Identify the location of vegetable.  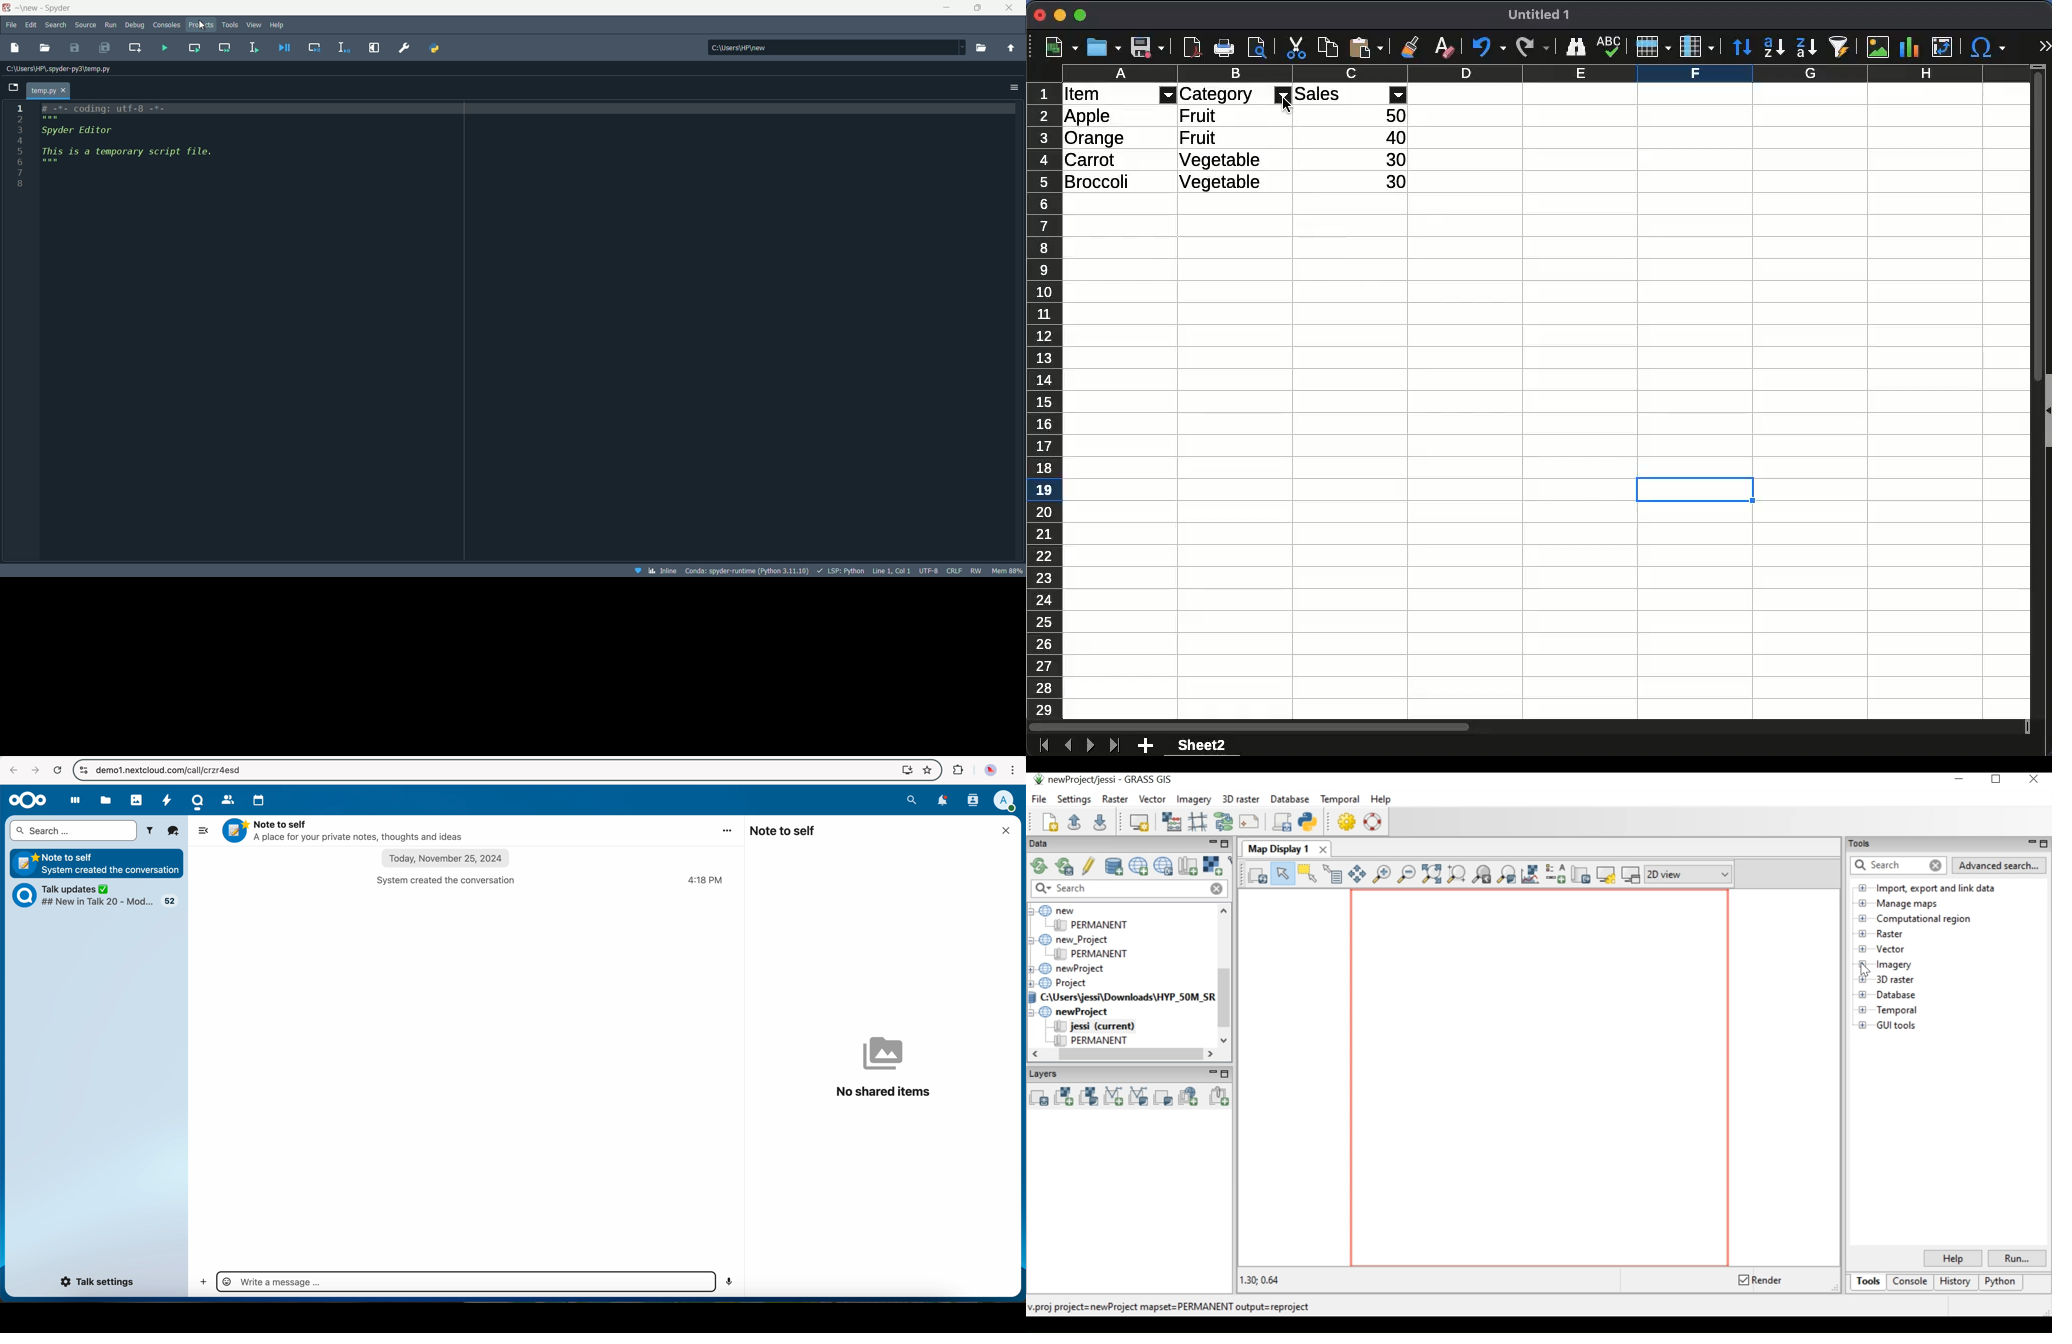
(1227, 183).